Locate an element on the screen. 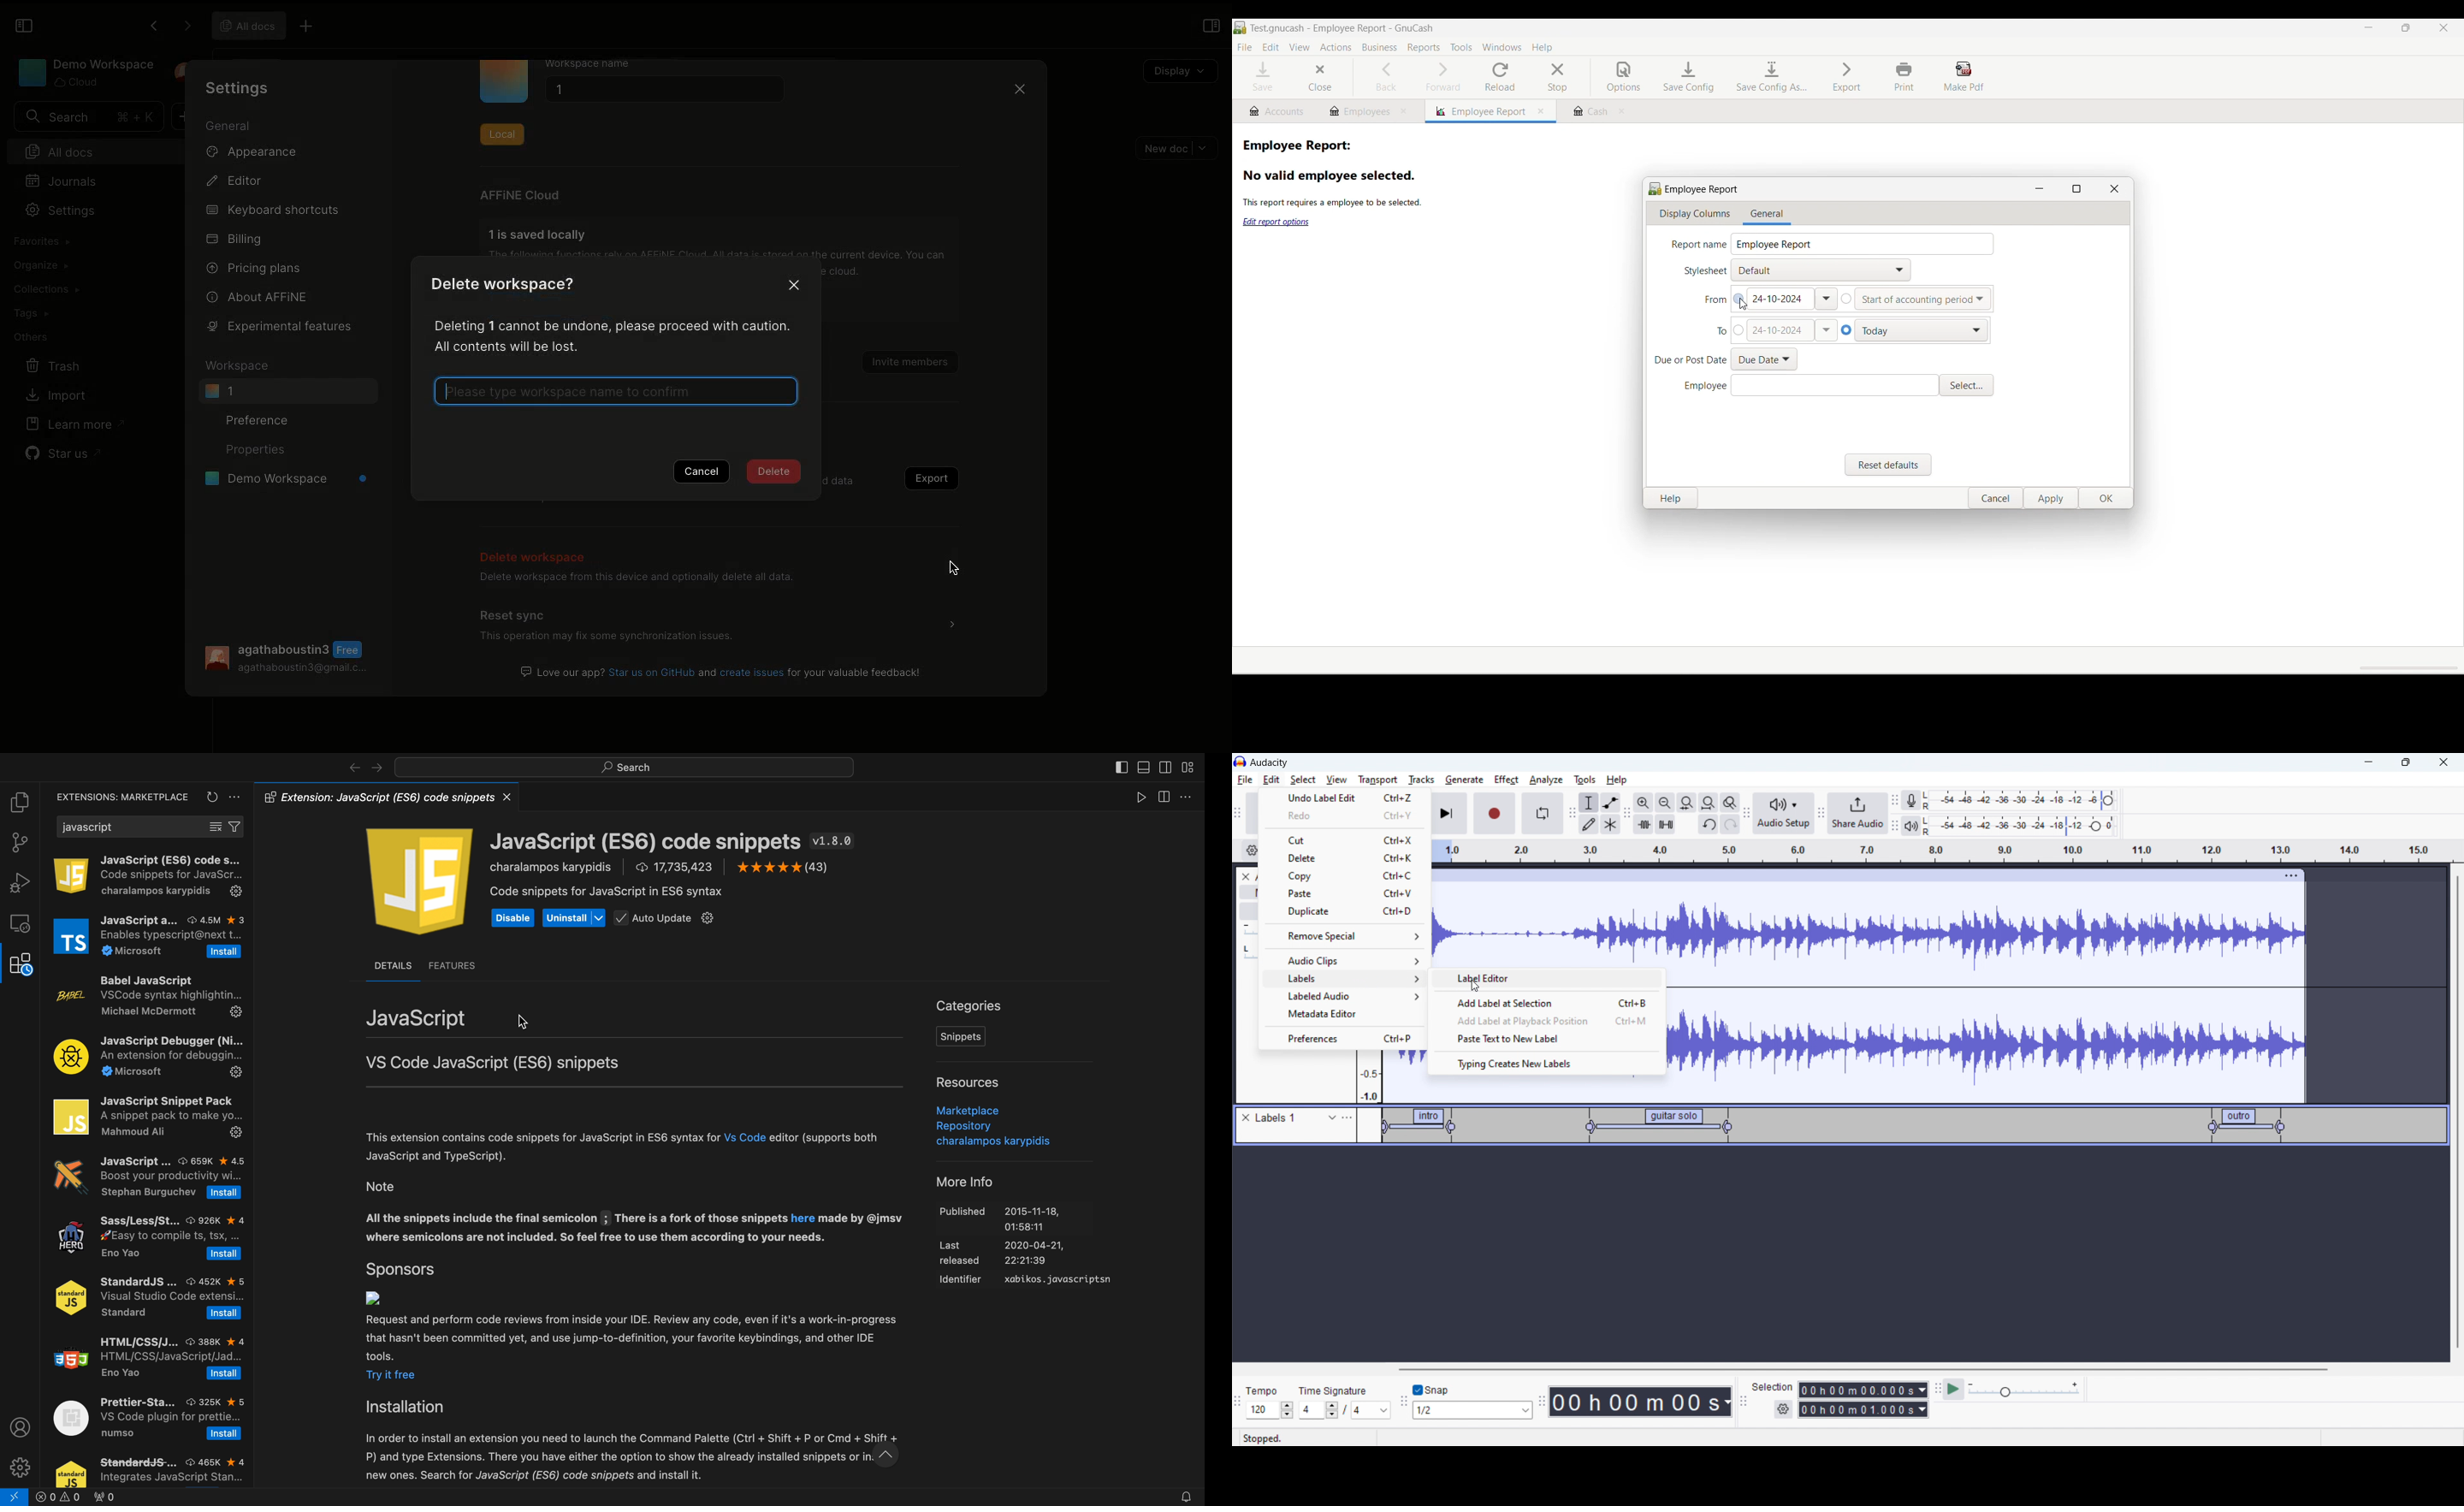  Preferences Ctrl+P is located at coordinates (1350, 1037).